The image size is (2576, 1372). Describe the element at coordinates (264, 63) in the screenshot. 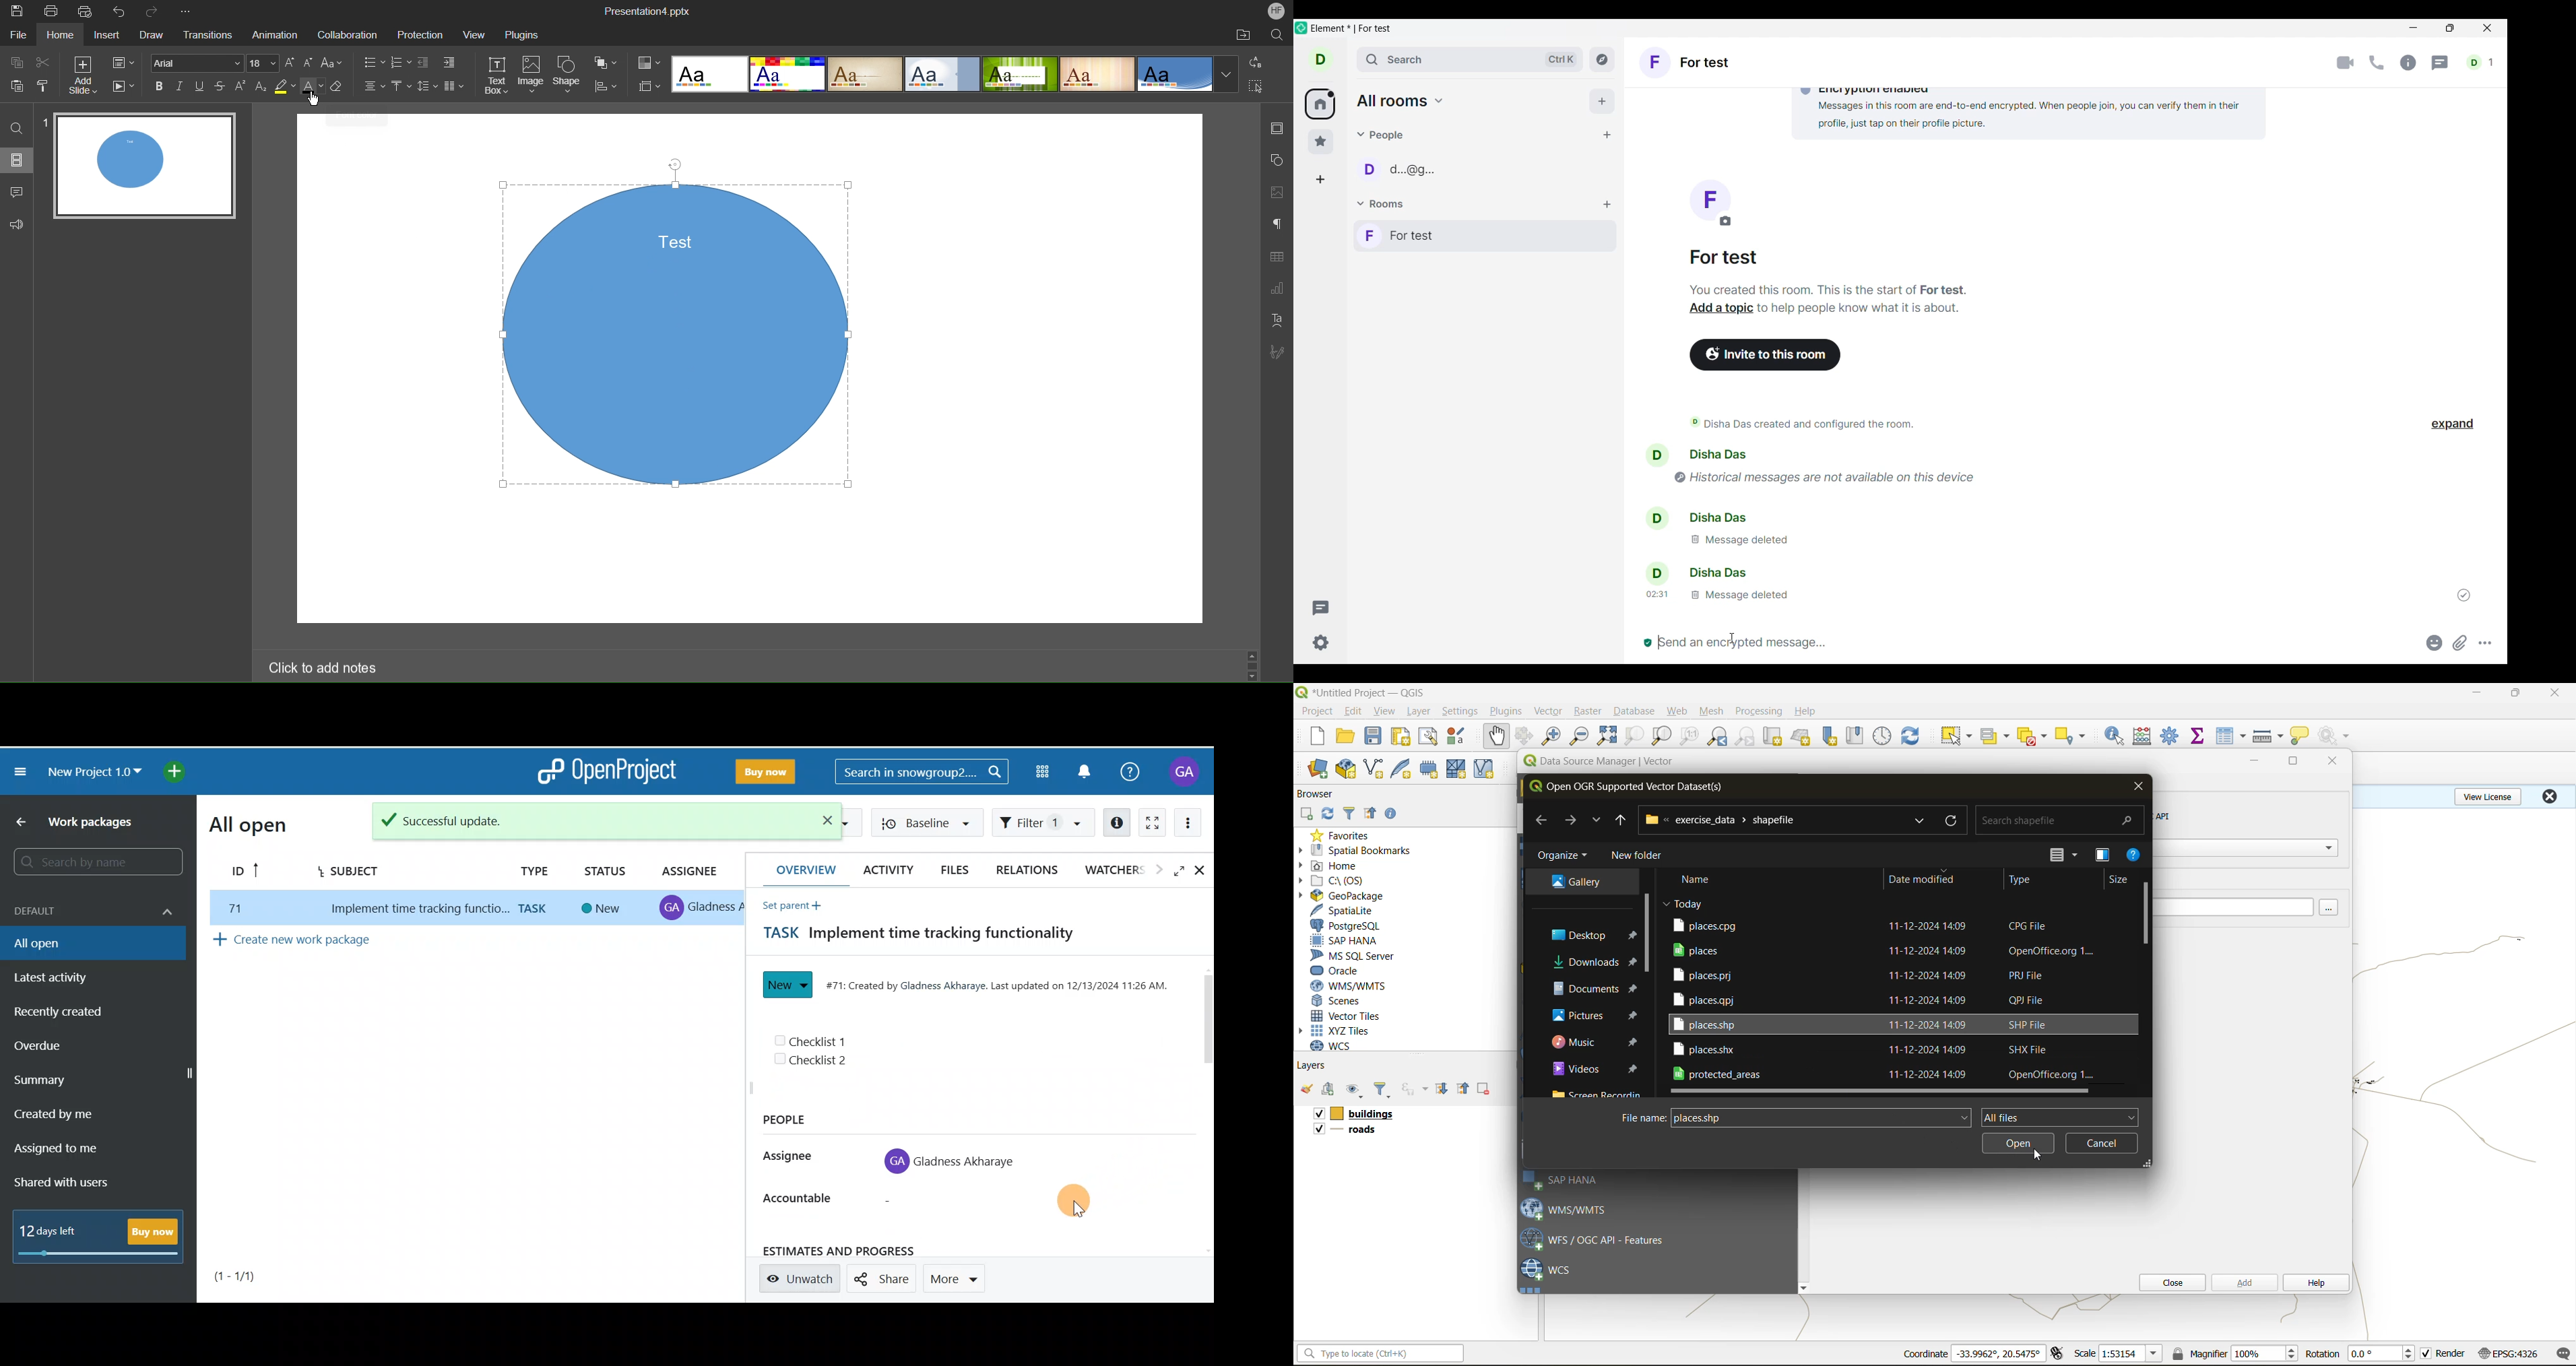

I see `Font size` at that location.